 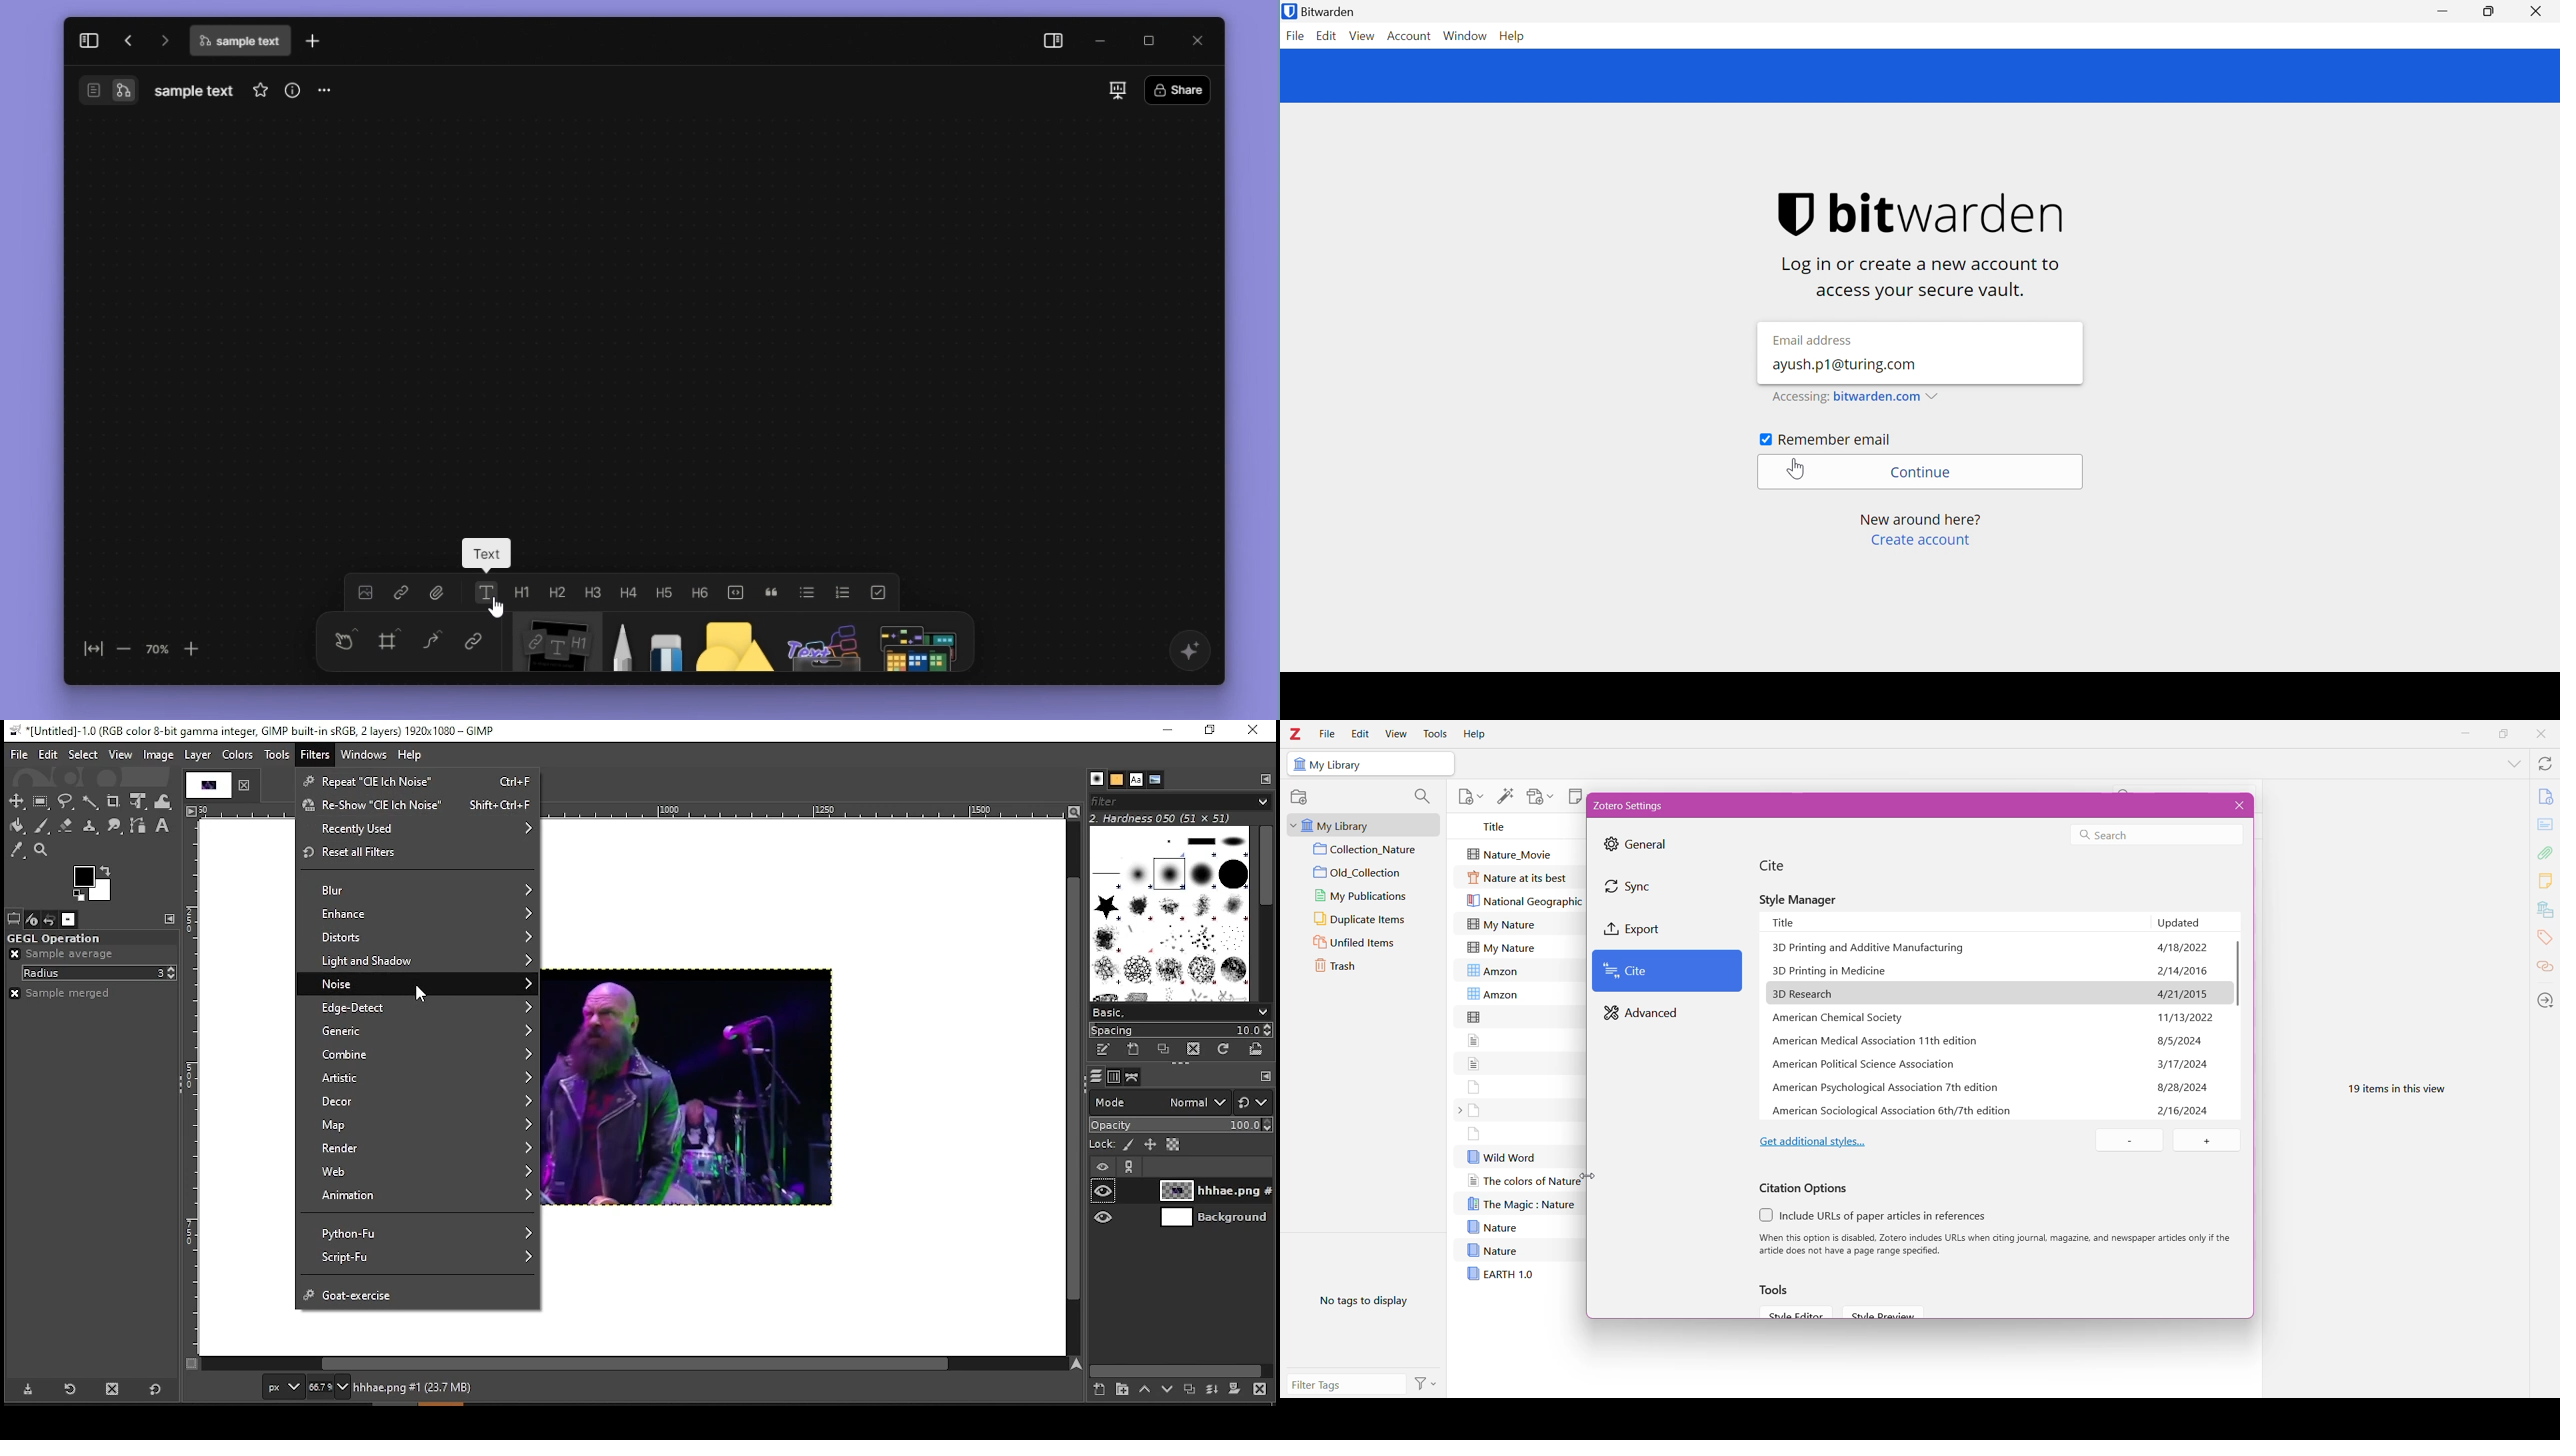 What do you see at coordinates (1111, 1077) in the screenshot?
I see `channels` at bounding box center [1111, 1077].